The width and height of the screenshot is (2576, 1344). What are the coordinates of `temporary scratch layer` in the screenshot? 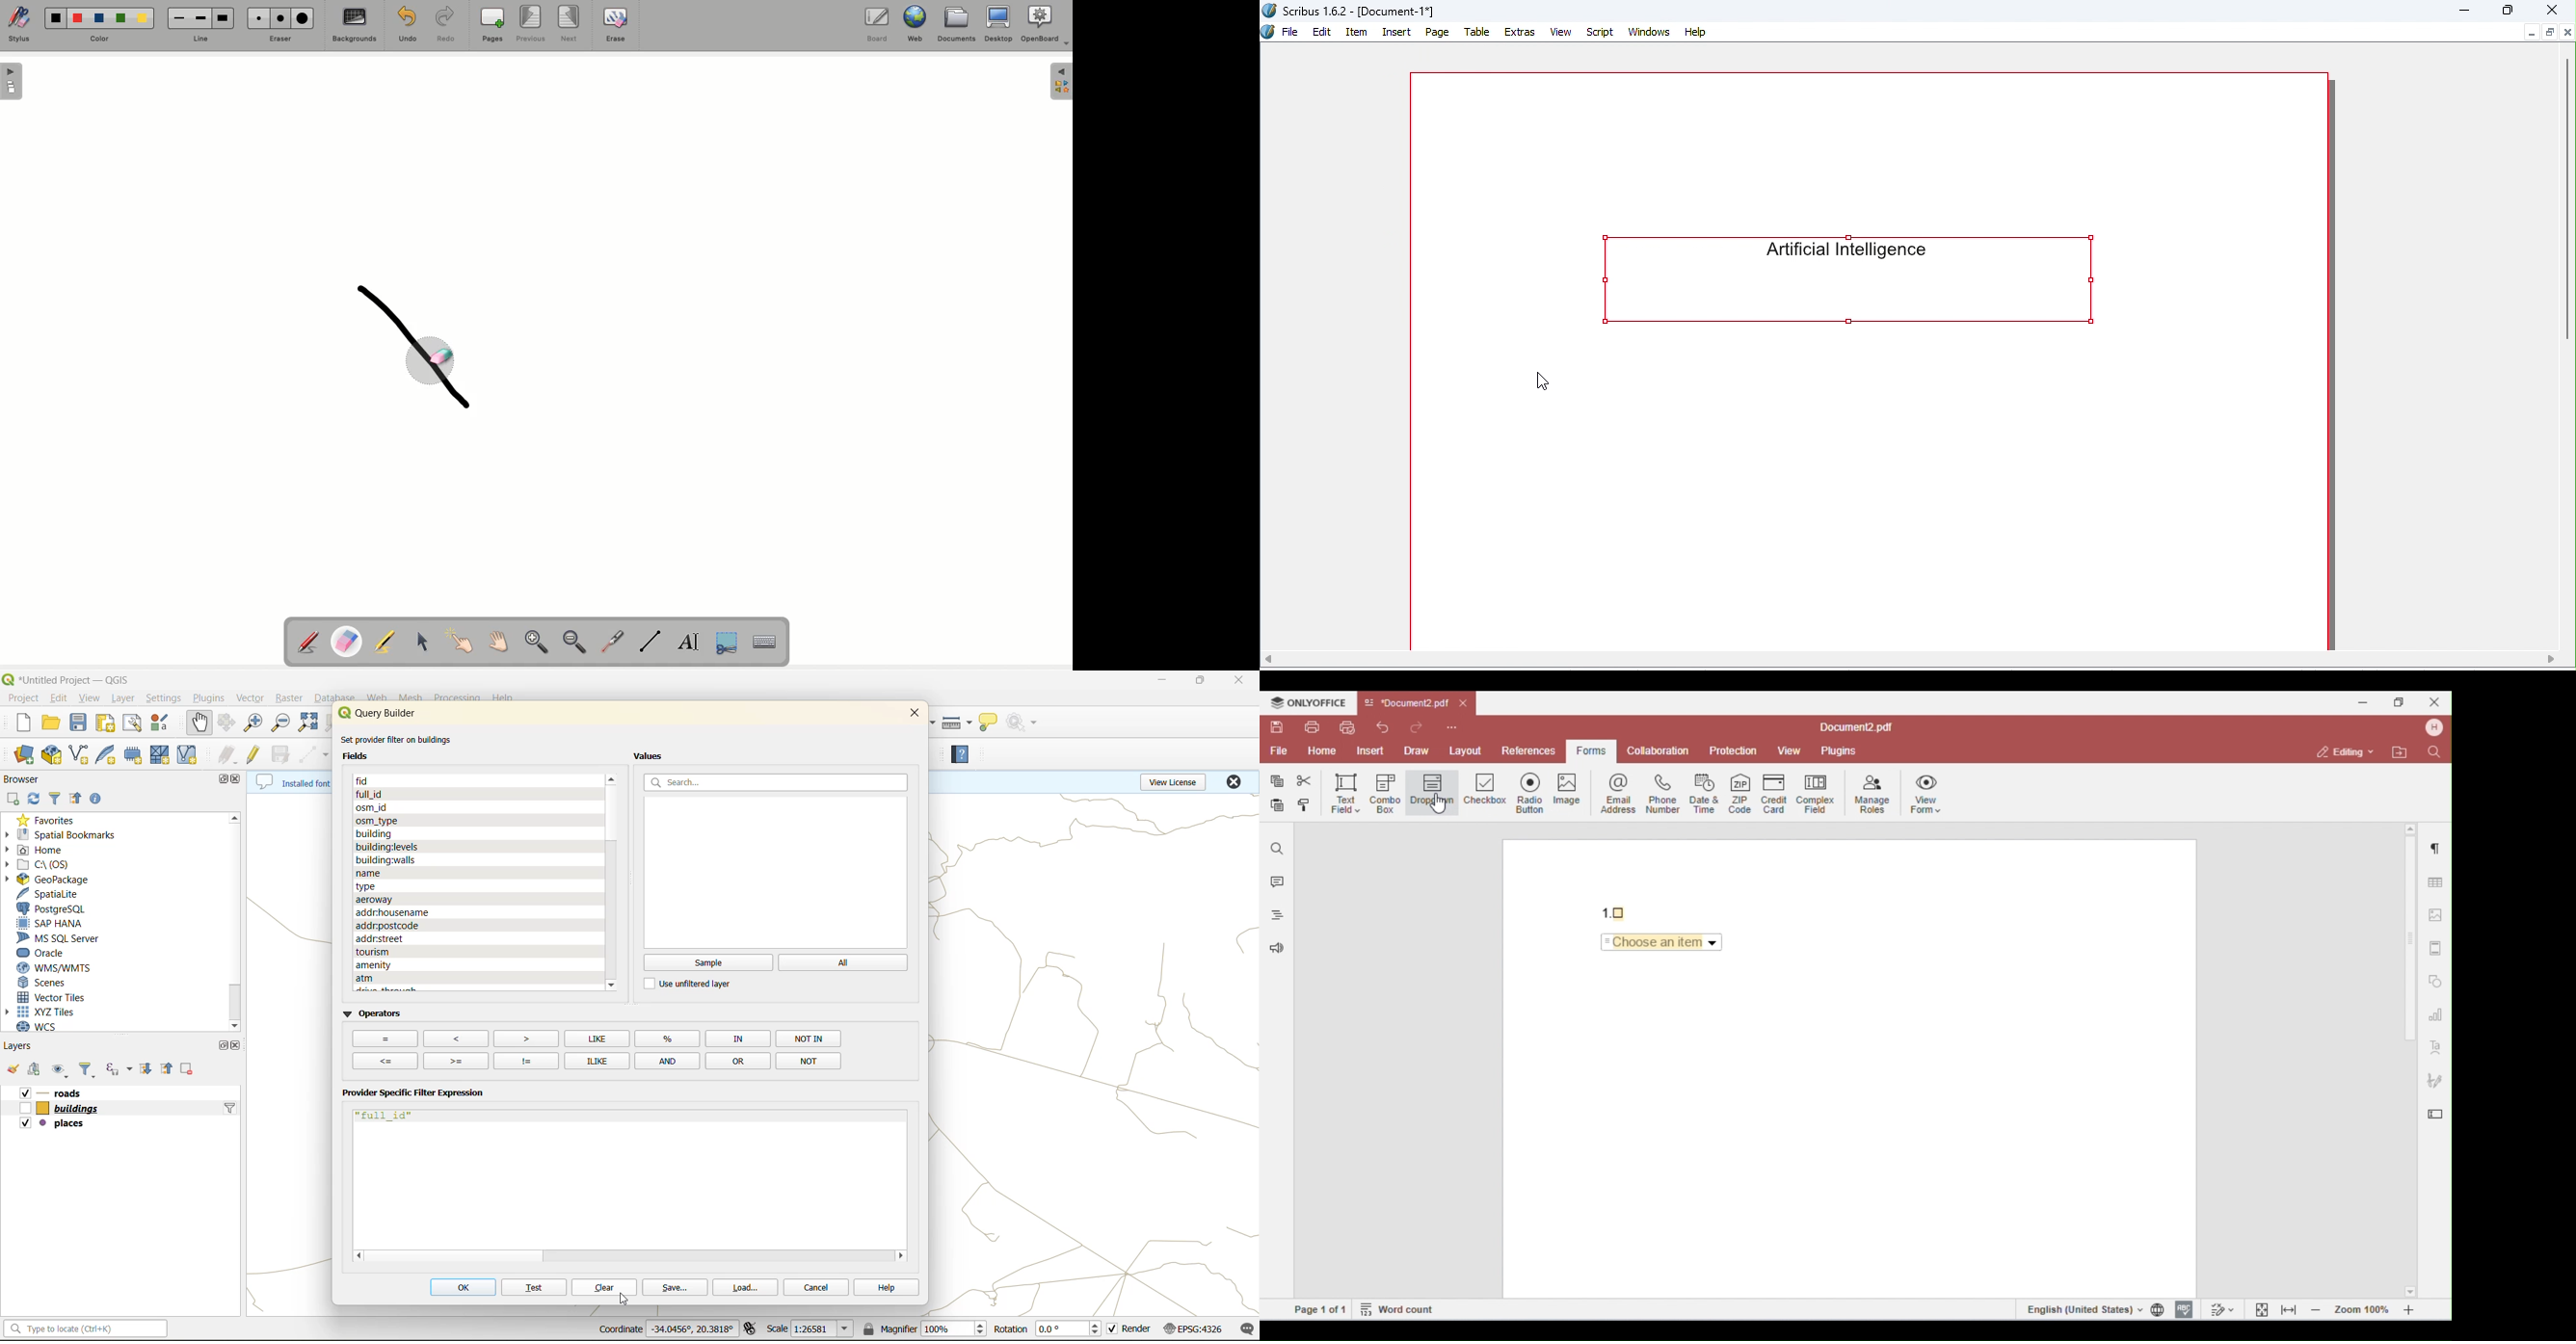 It's located at (137, 756).